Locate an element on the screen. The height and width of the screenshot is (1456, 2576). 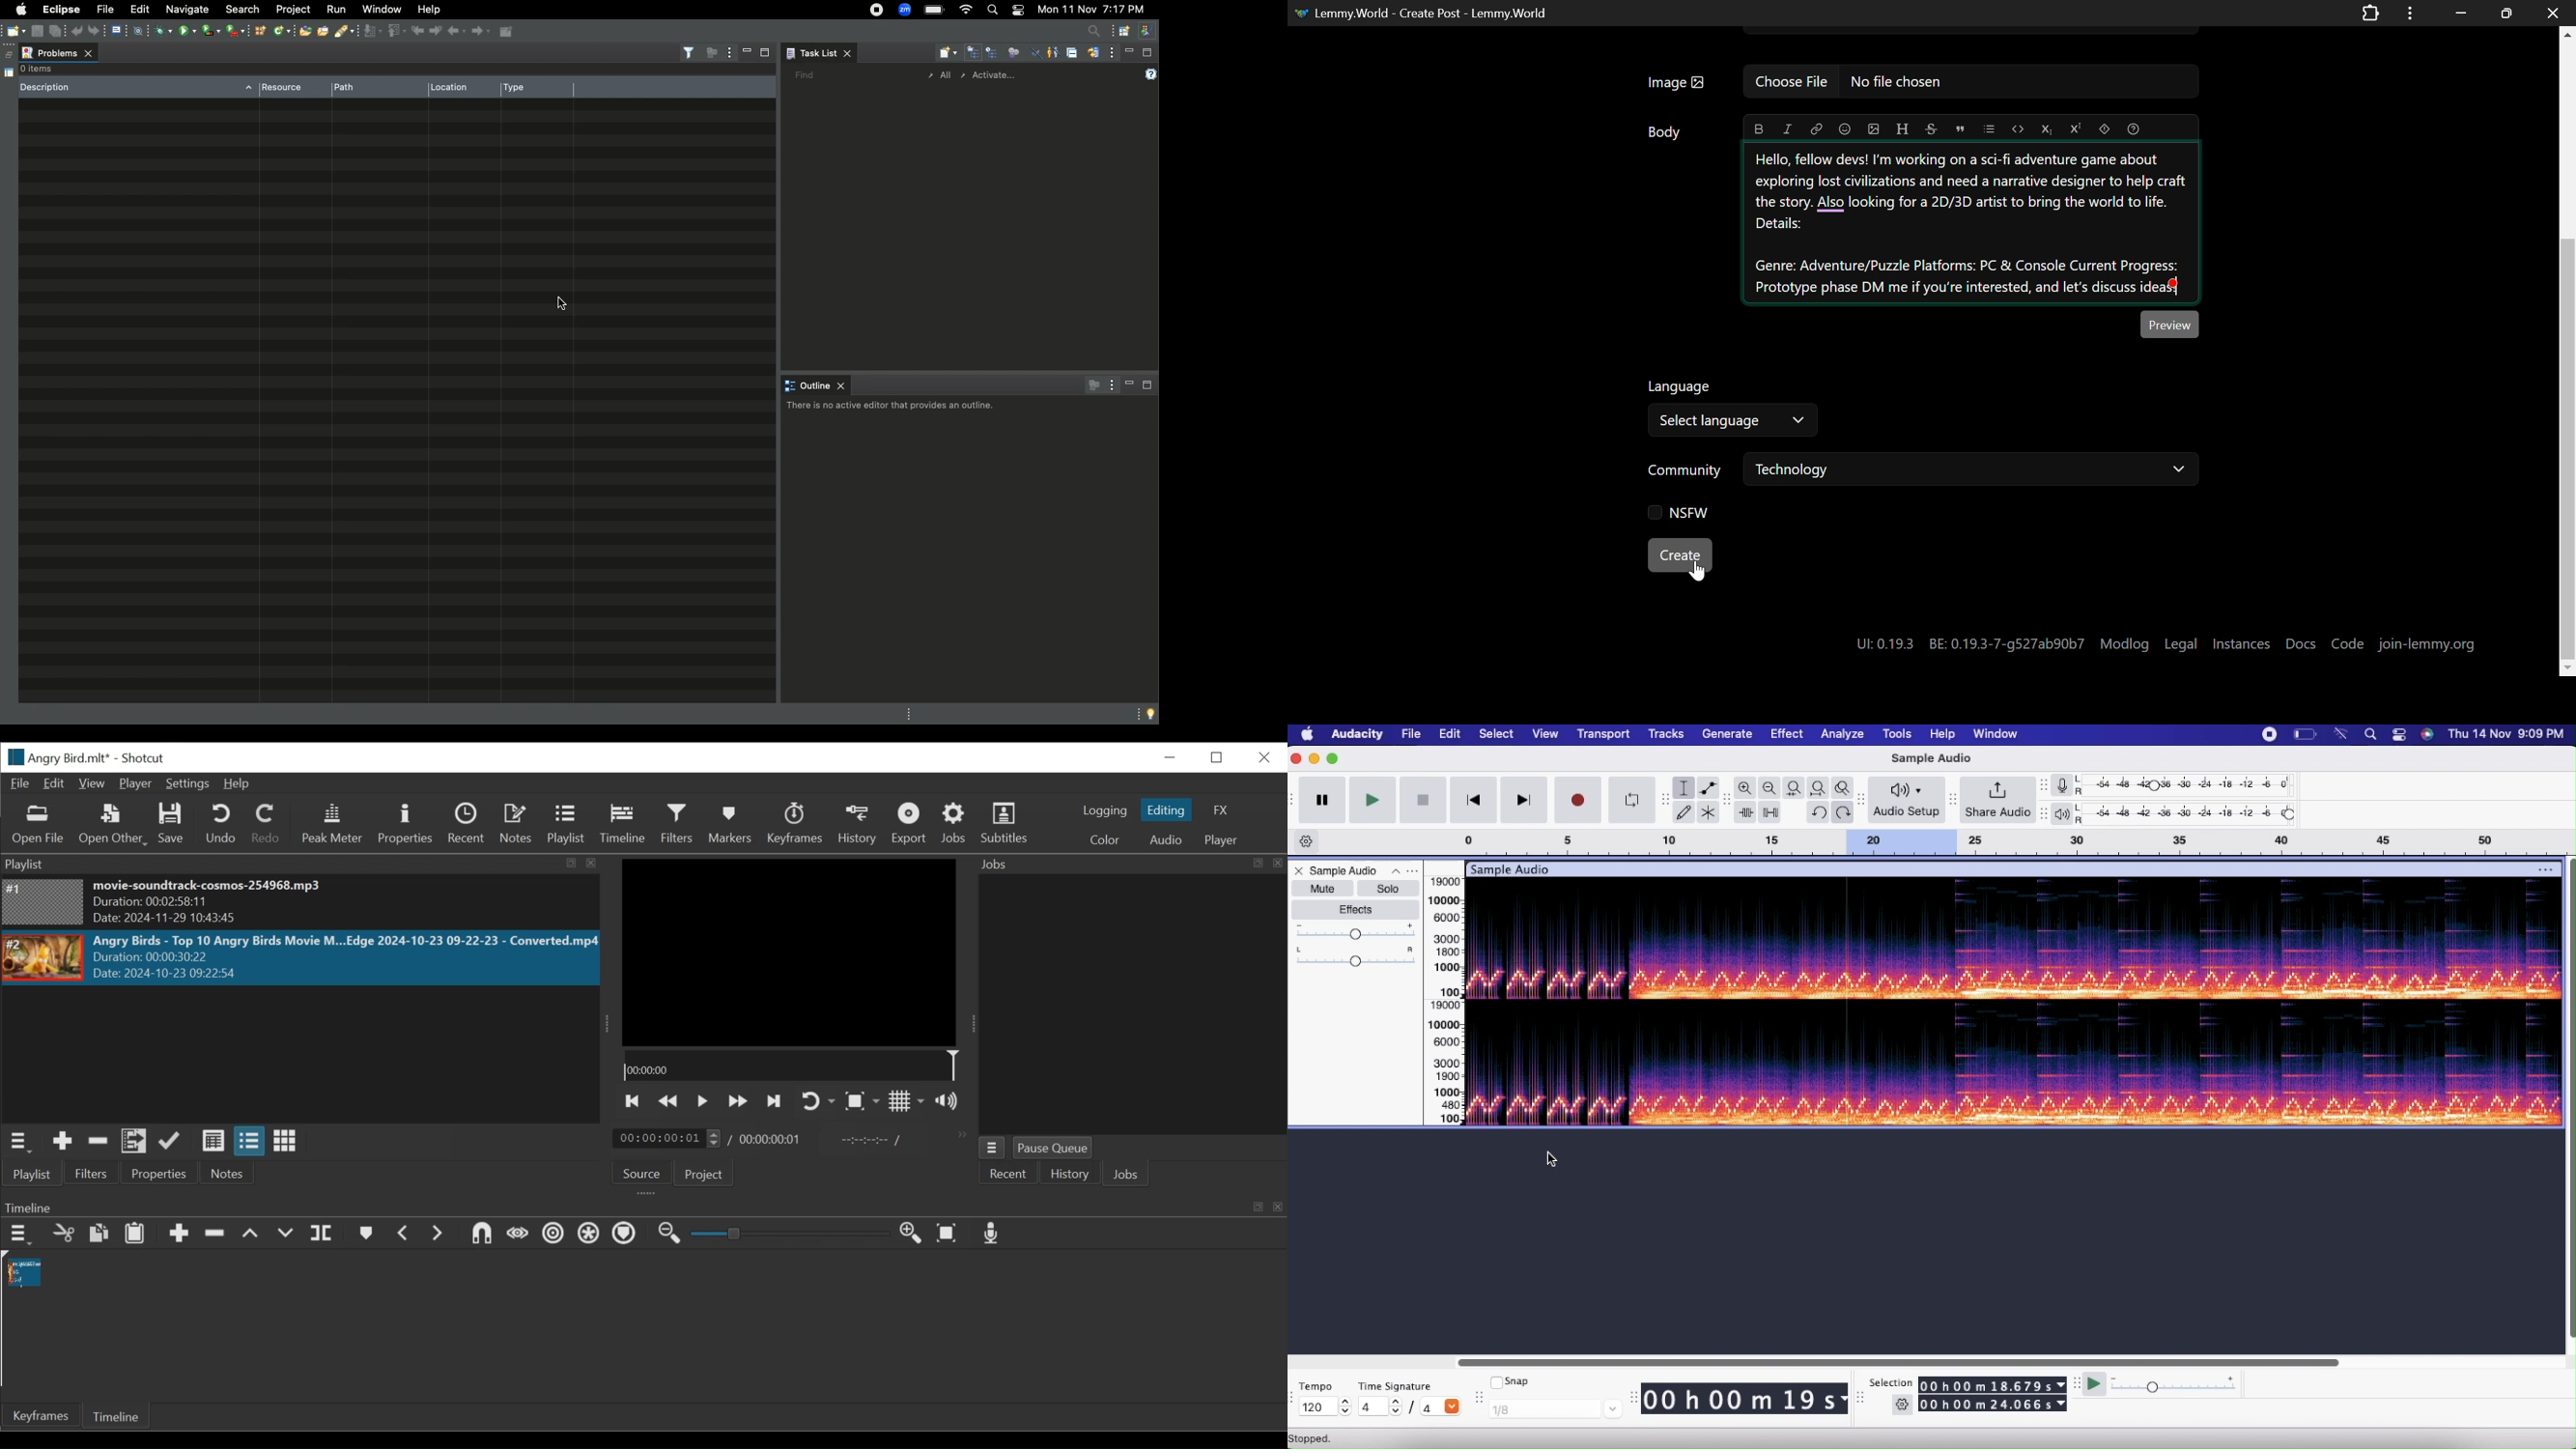
Select Language is located at coordinates (1733, 421).